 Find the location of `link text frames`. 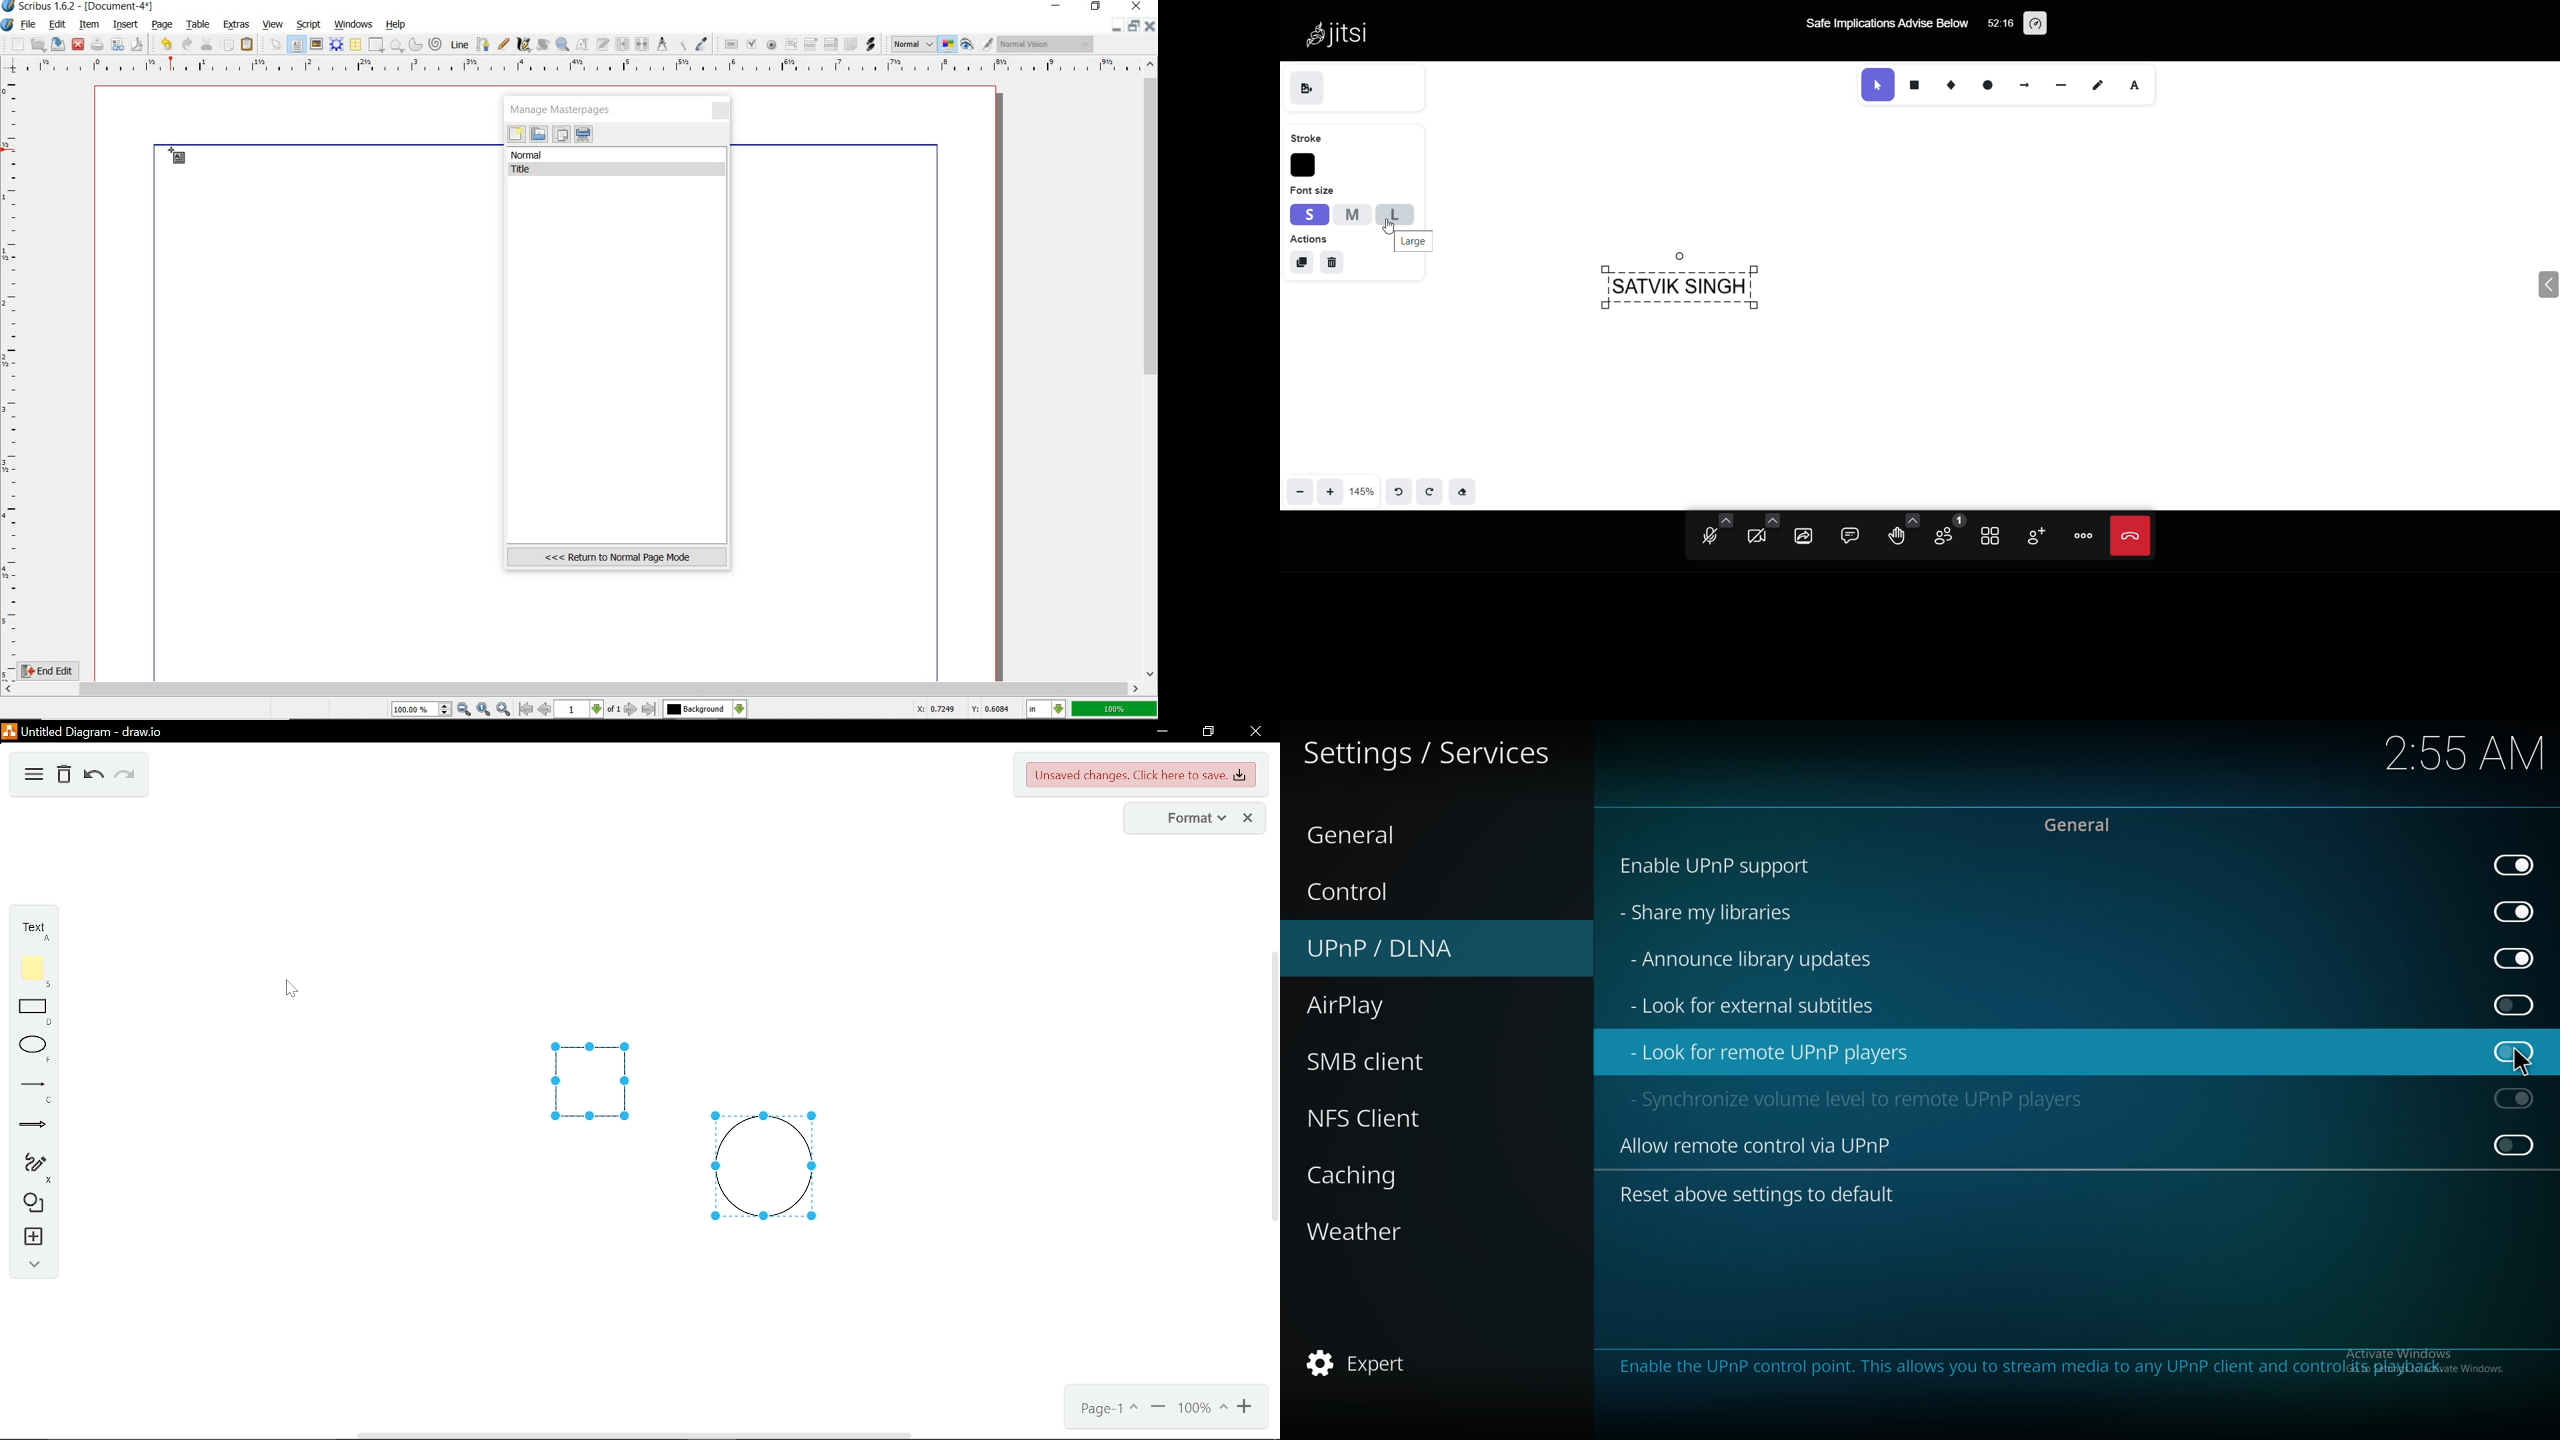

link text frames is located at coordinates (621, 43).